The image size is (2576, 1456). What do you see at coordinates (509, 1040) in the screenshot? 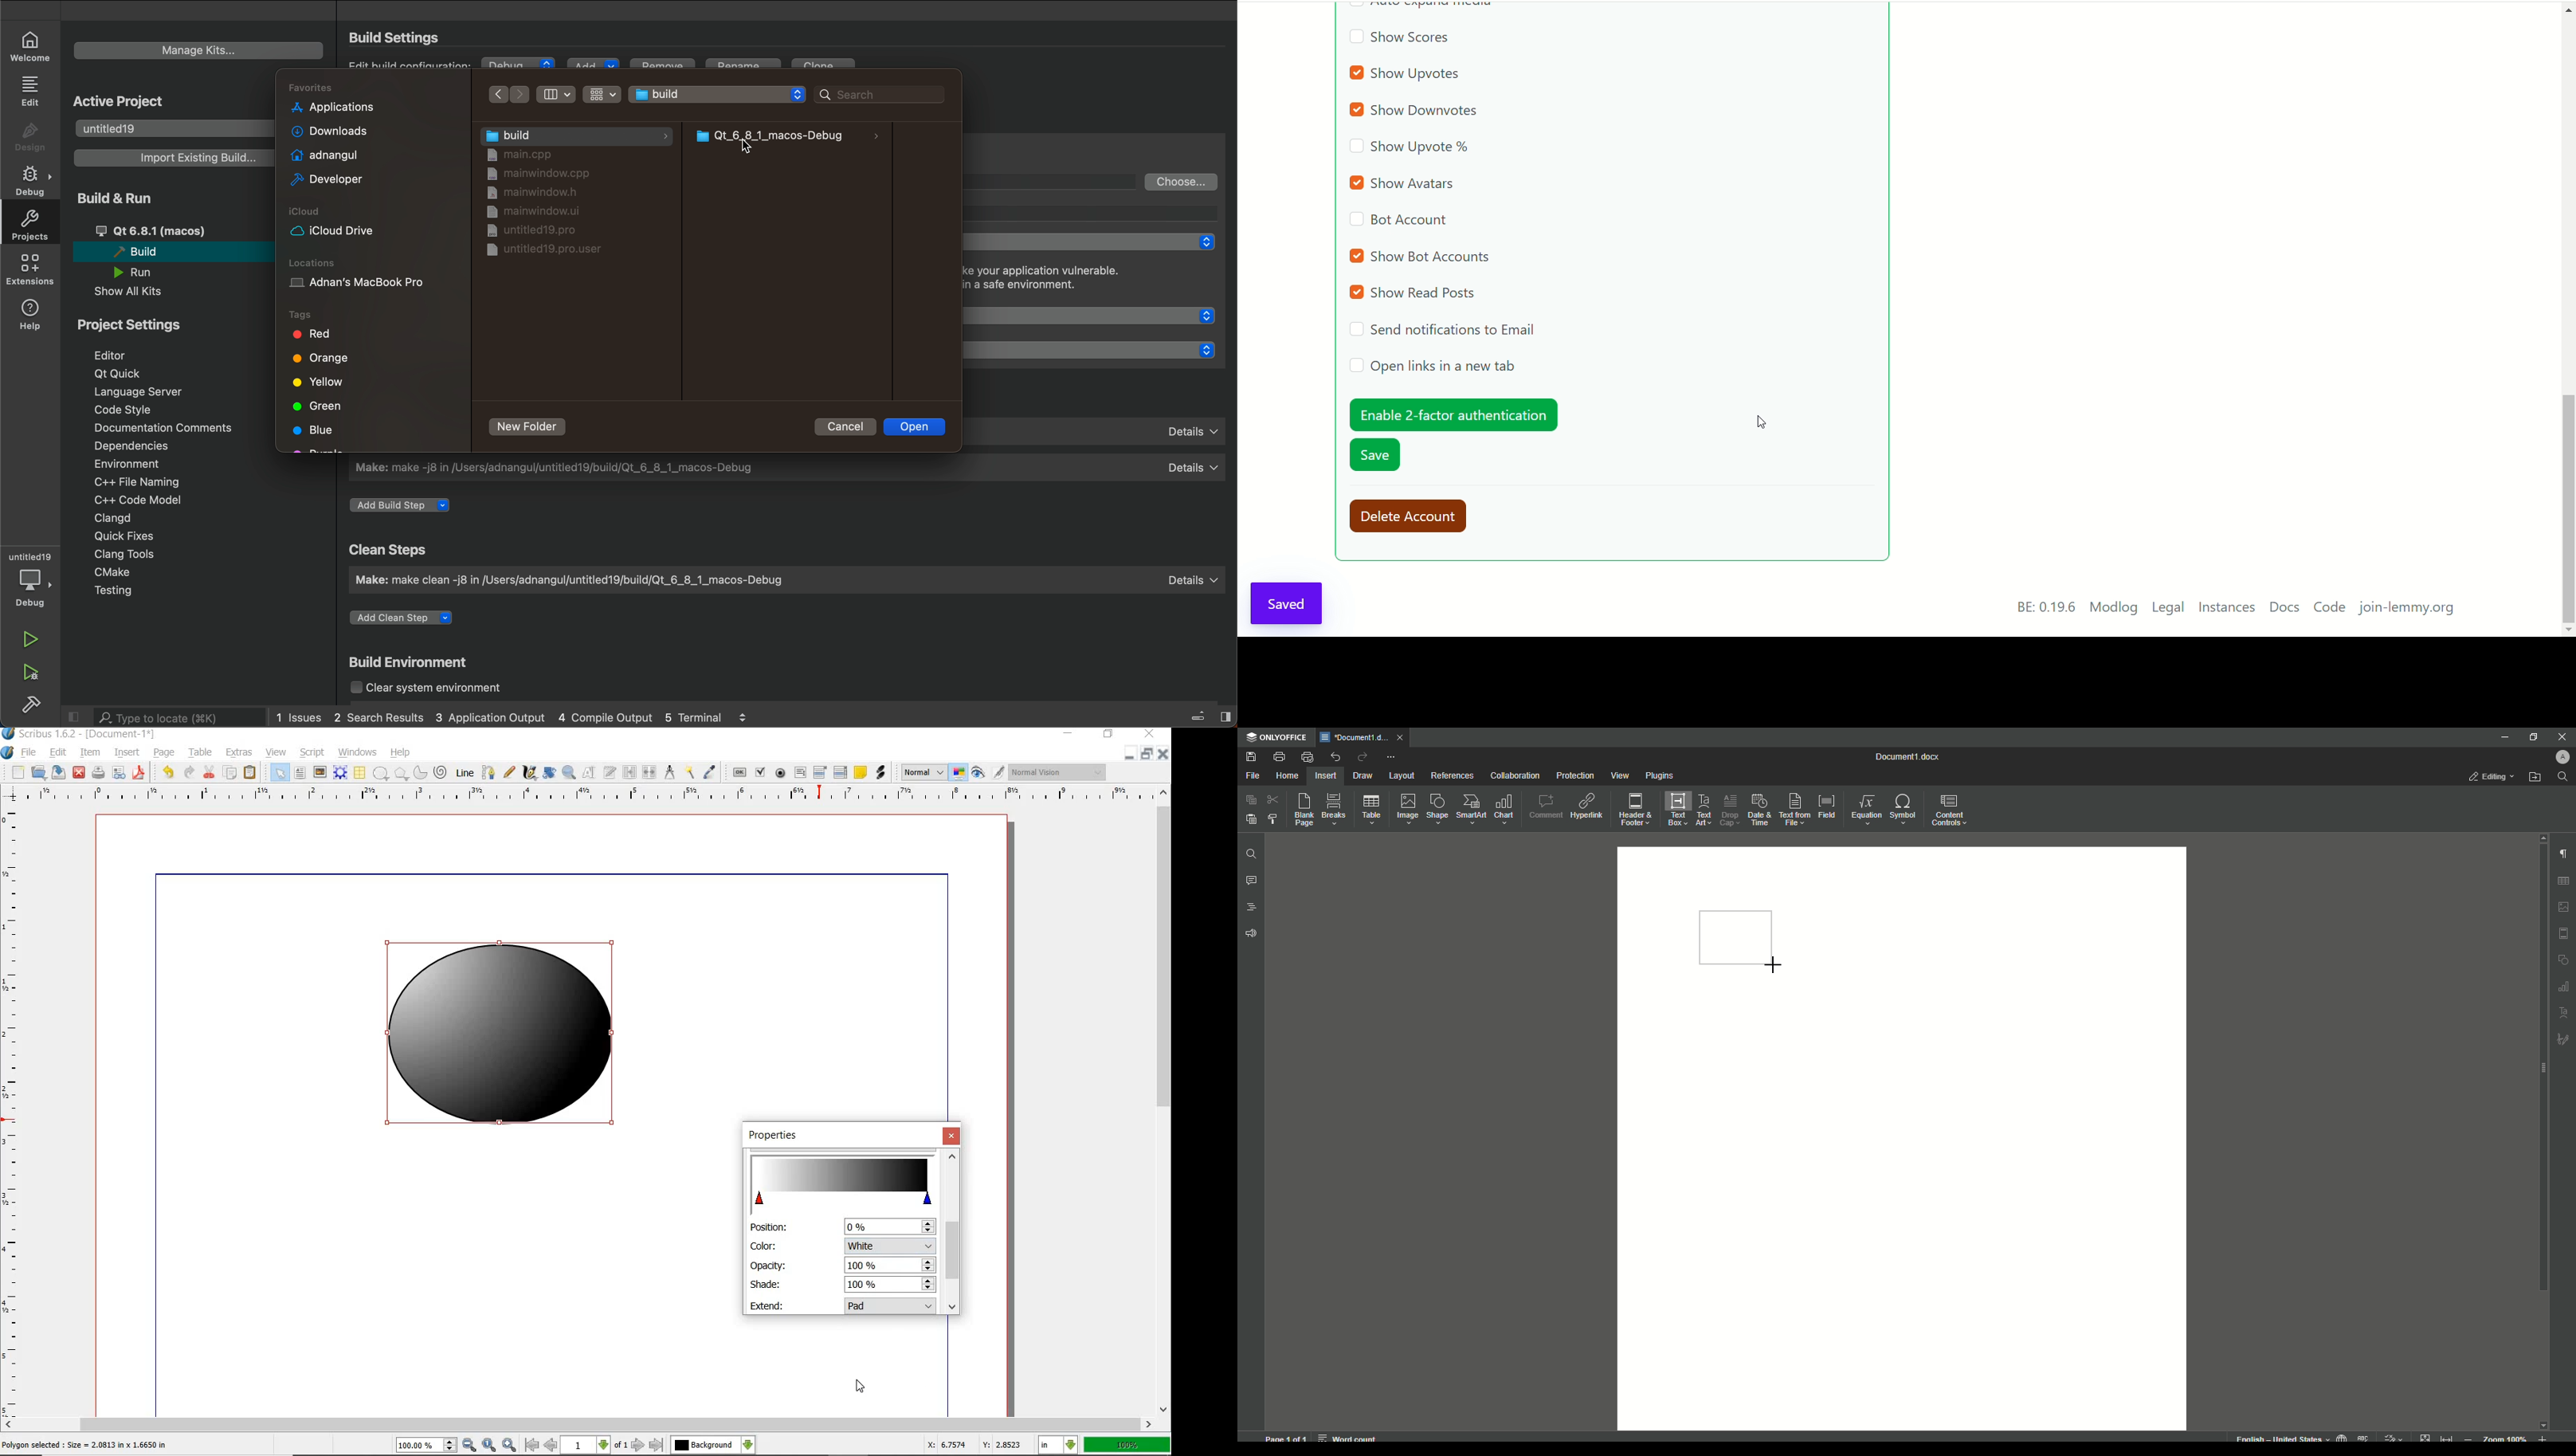
I see `white color added` at bounding box center [509, 1040].